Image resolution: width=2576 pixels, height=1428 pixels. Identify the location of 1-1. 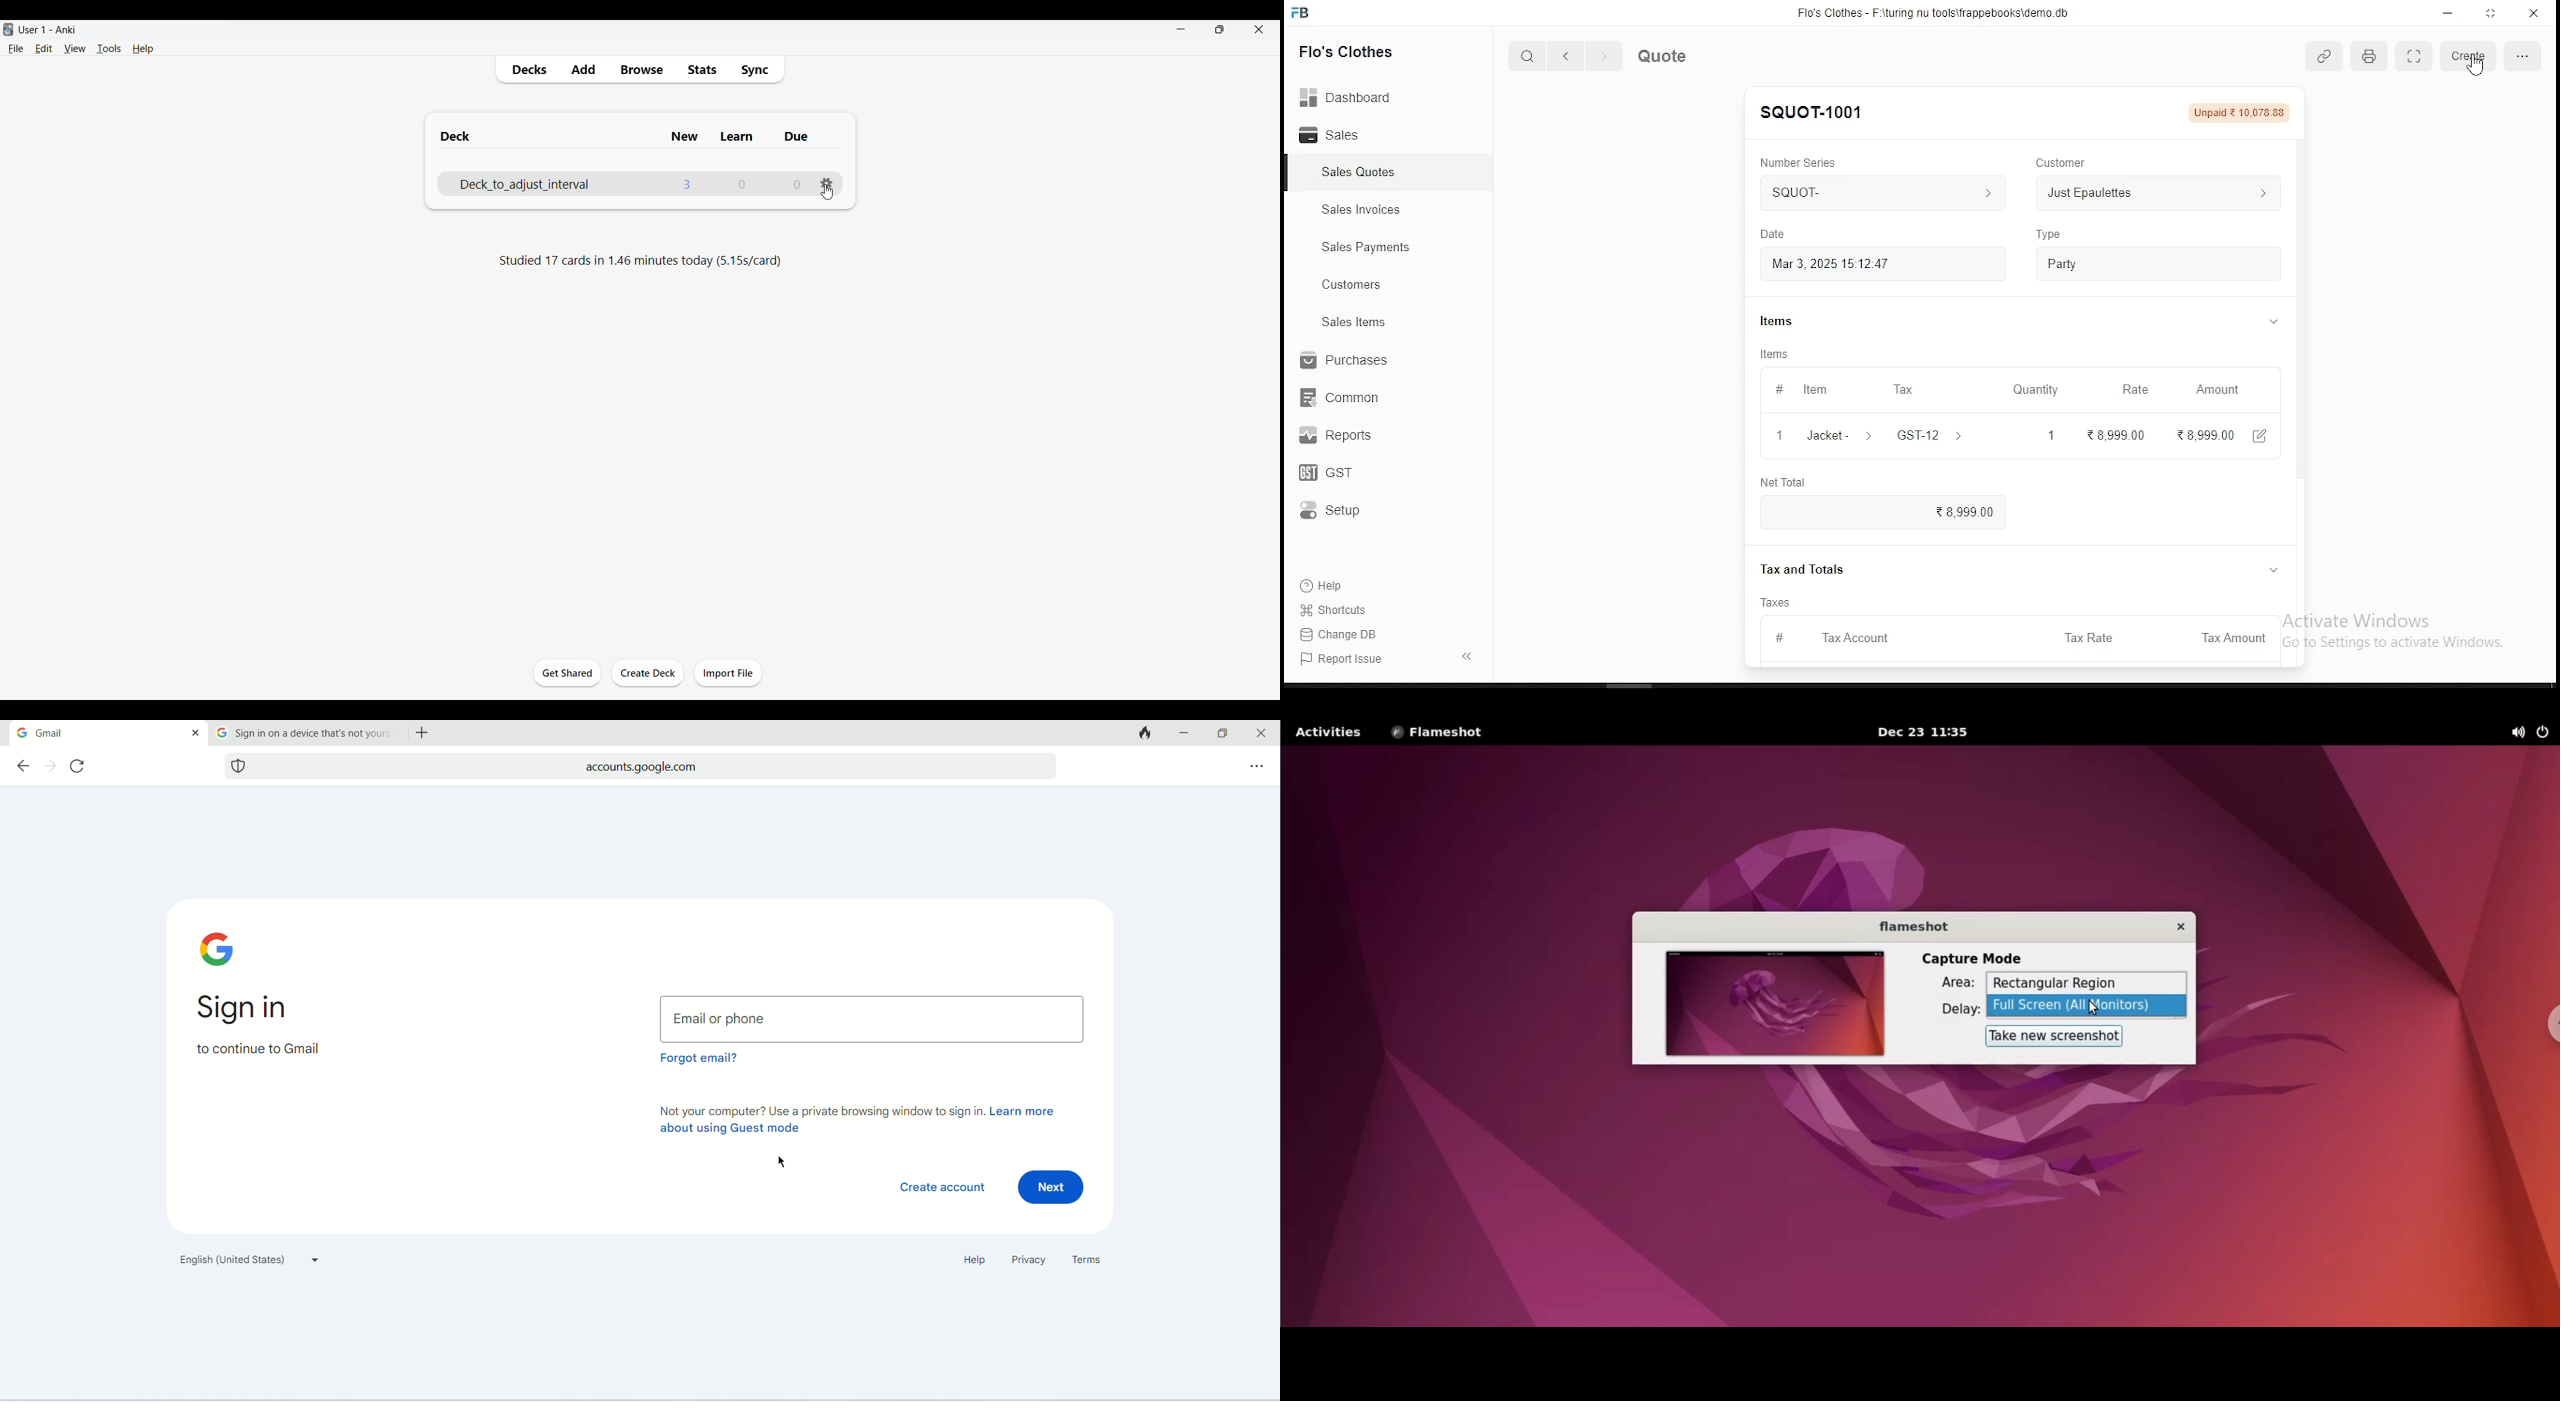
(1517, 658).